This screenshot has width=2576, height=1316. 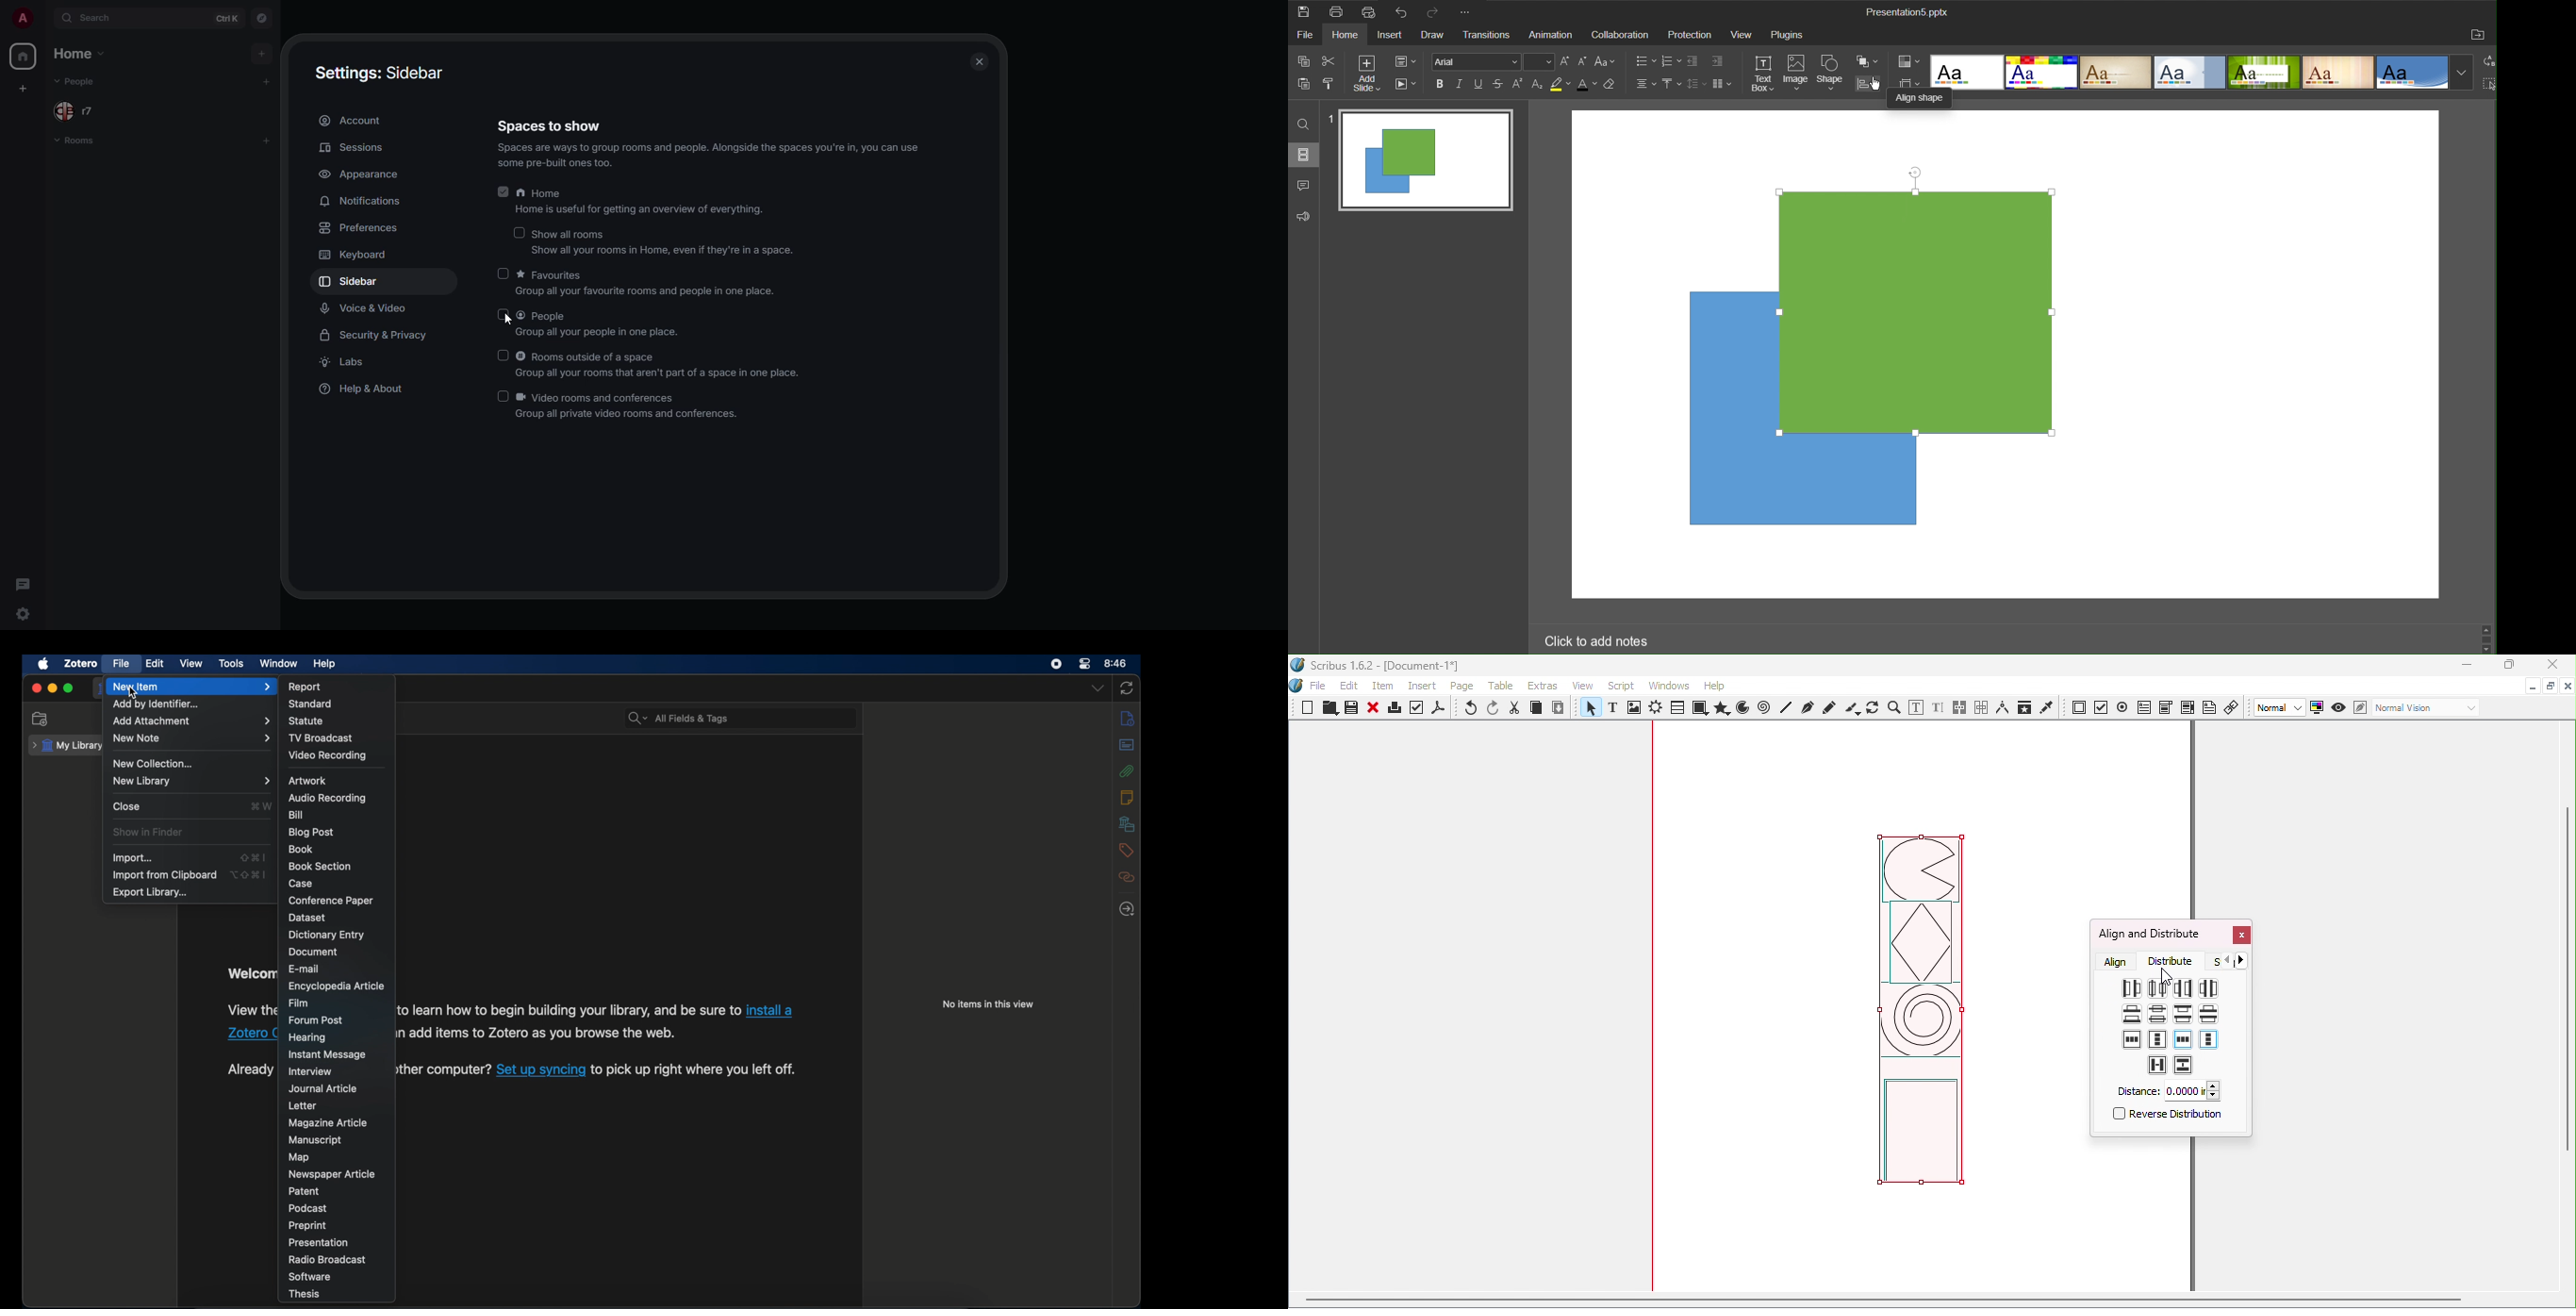 What do you see at coordinates (1318, 687) in the screenshot?
I see `File` at bounding box center [1318, 687].